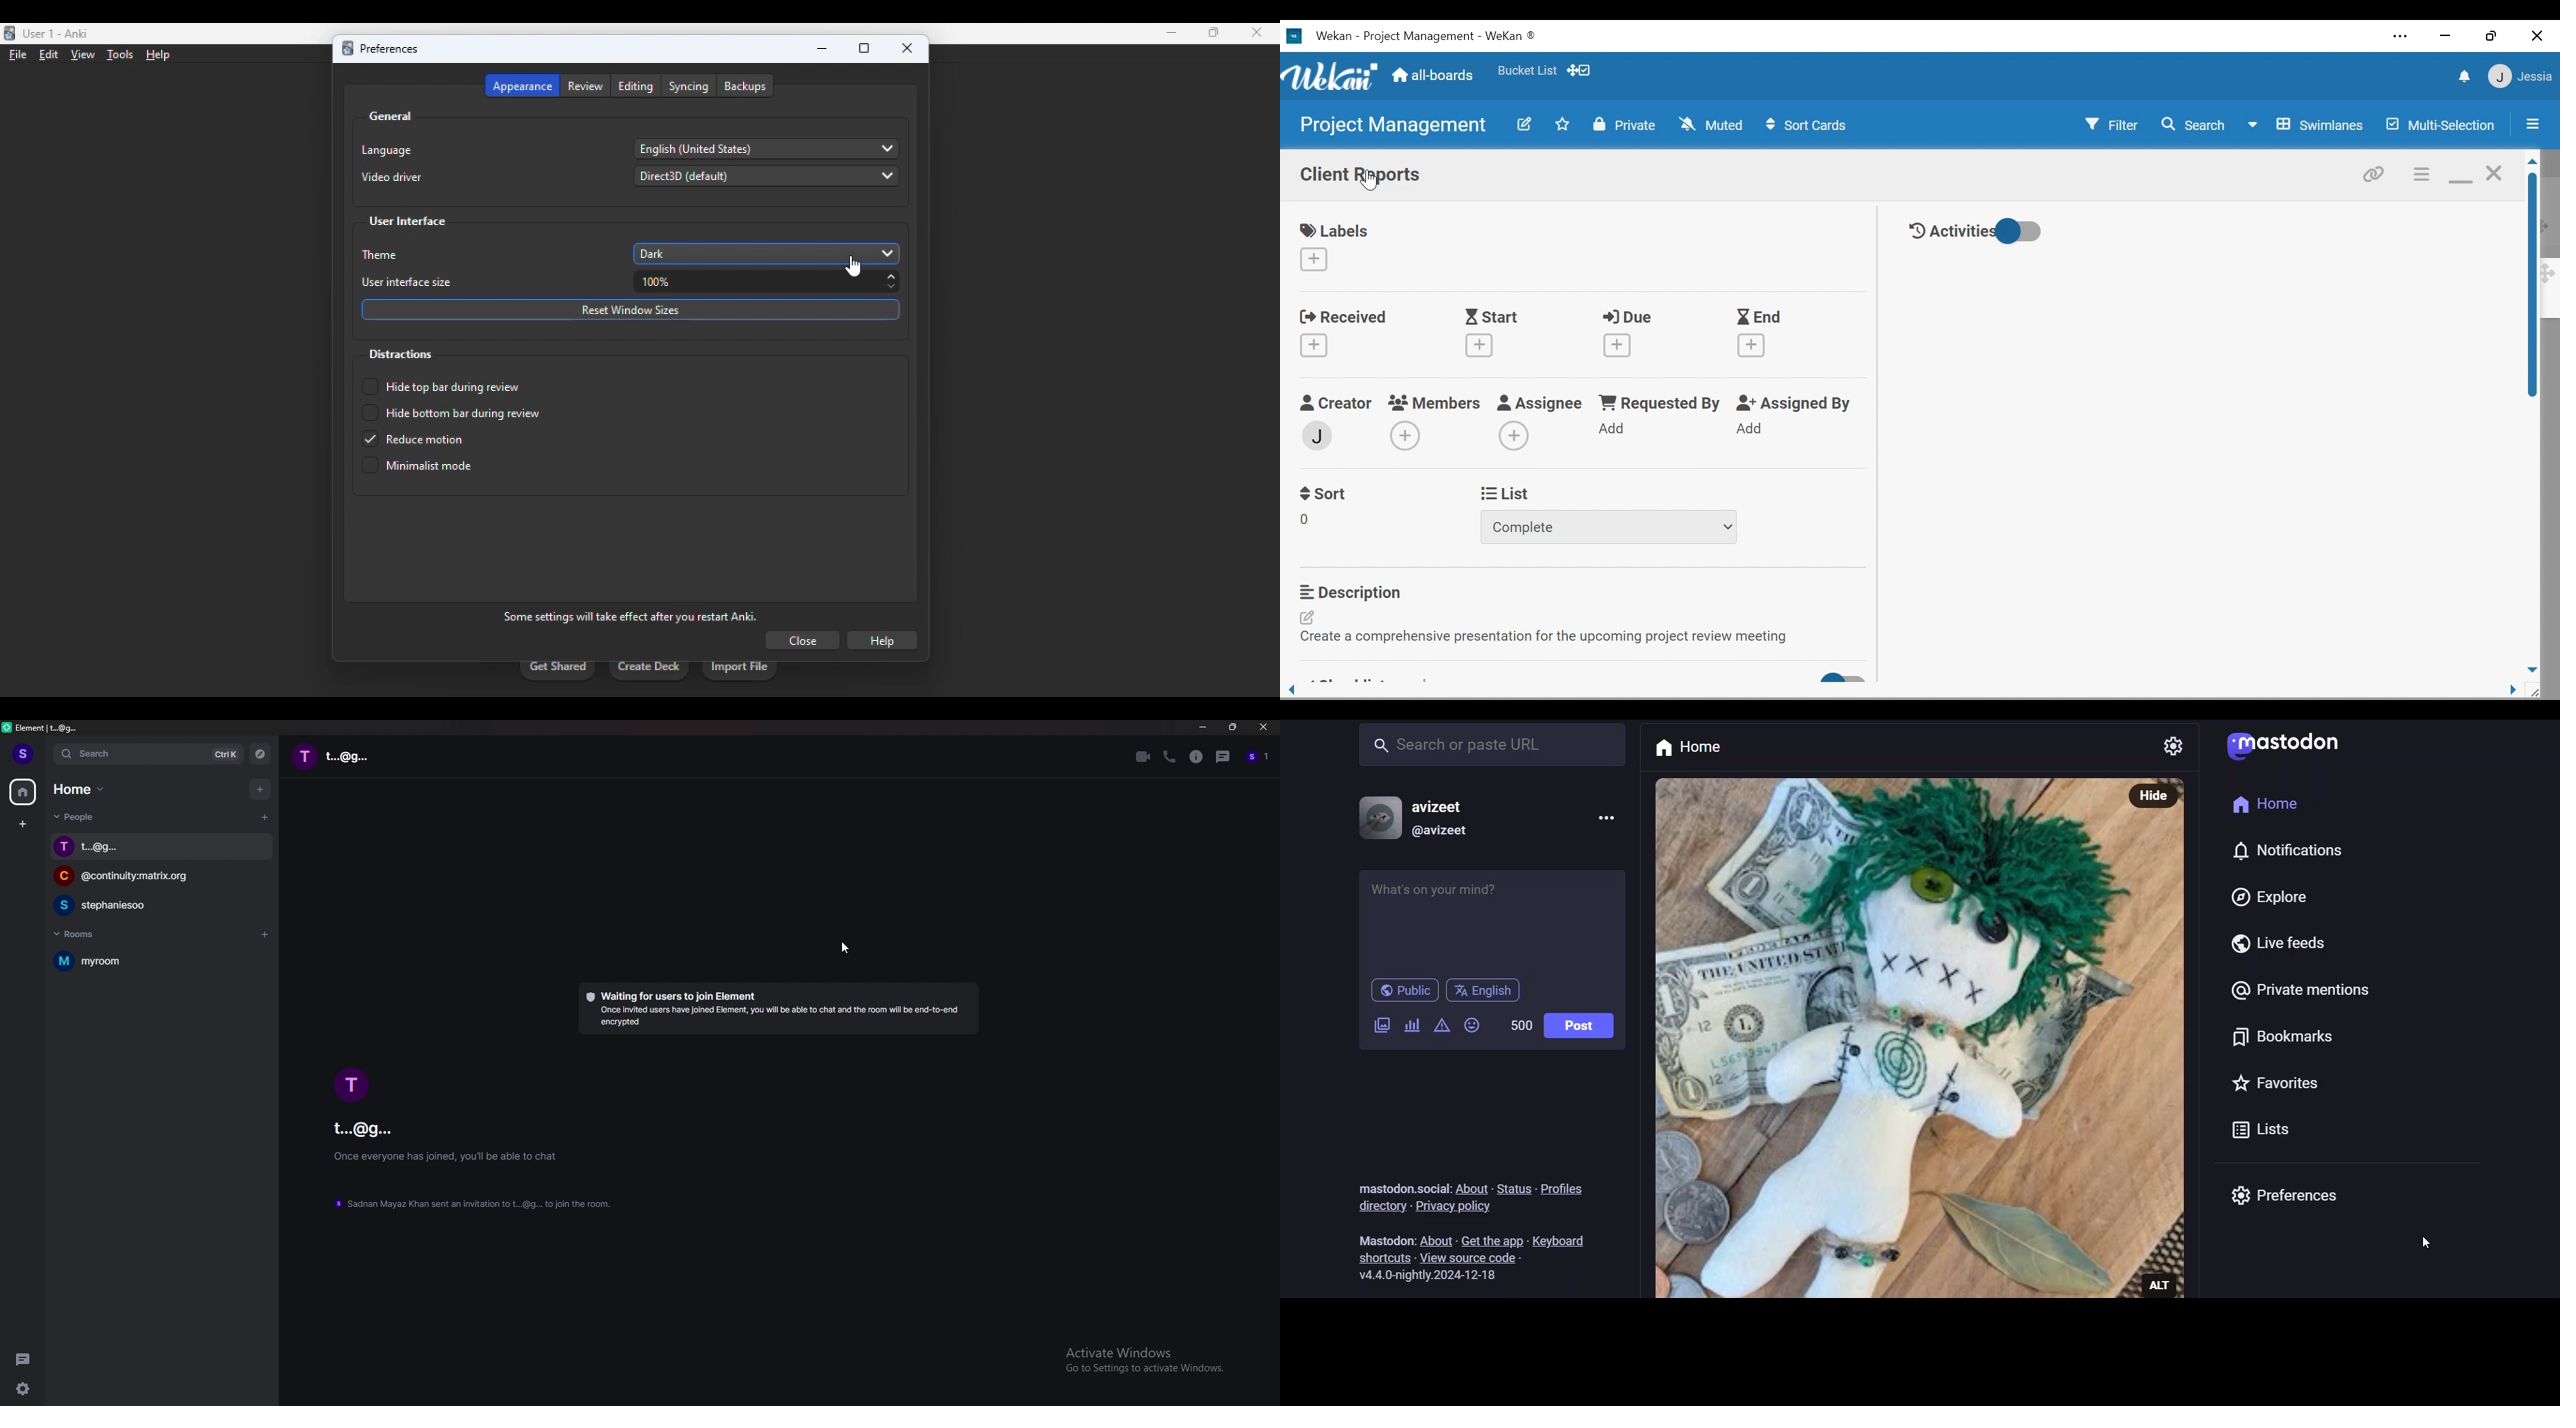 This screenshot has width=2576, height=1428. I want to click on Field, so click(1305, 521).